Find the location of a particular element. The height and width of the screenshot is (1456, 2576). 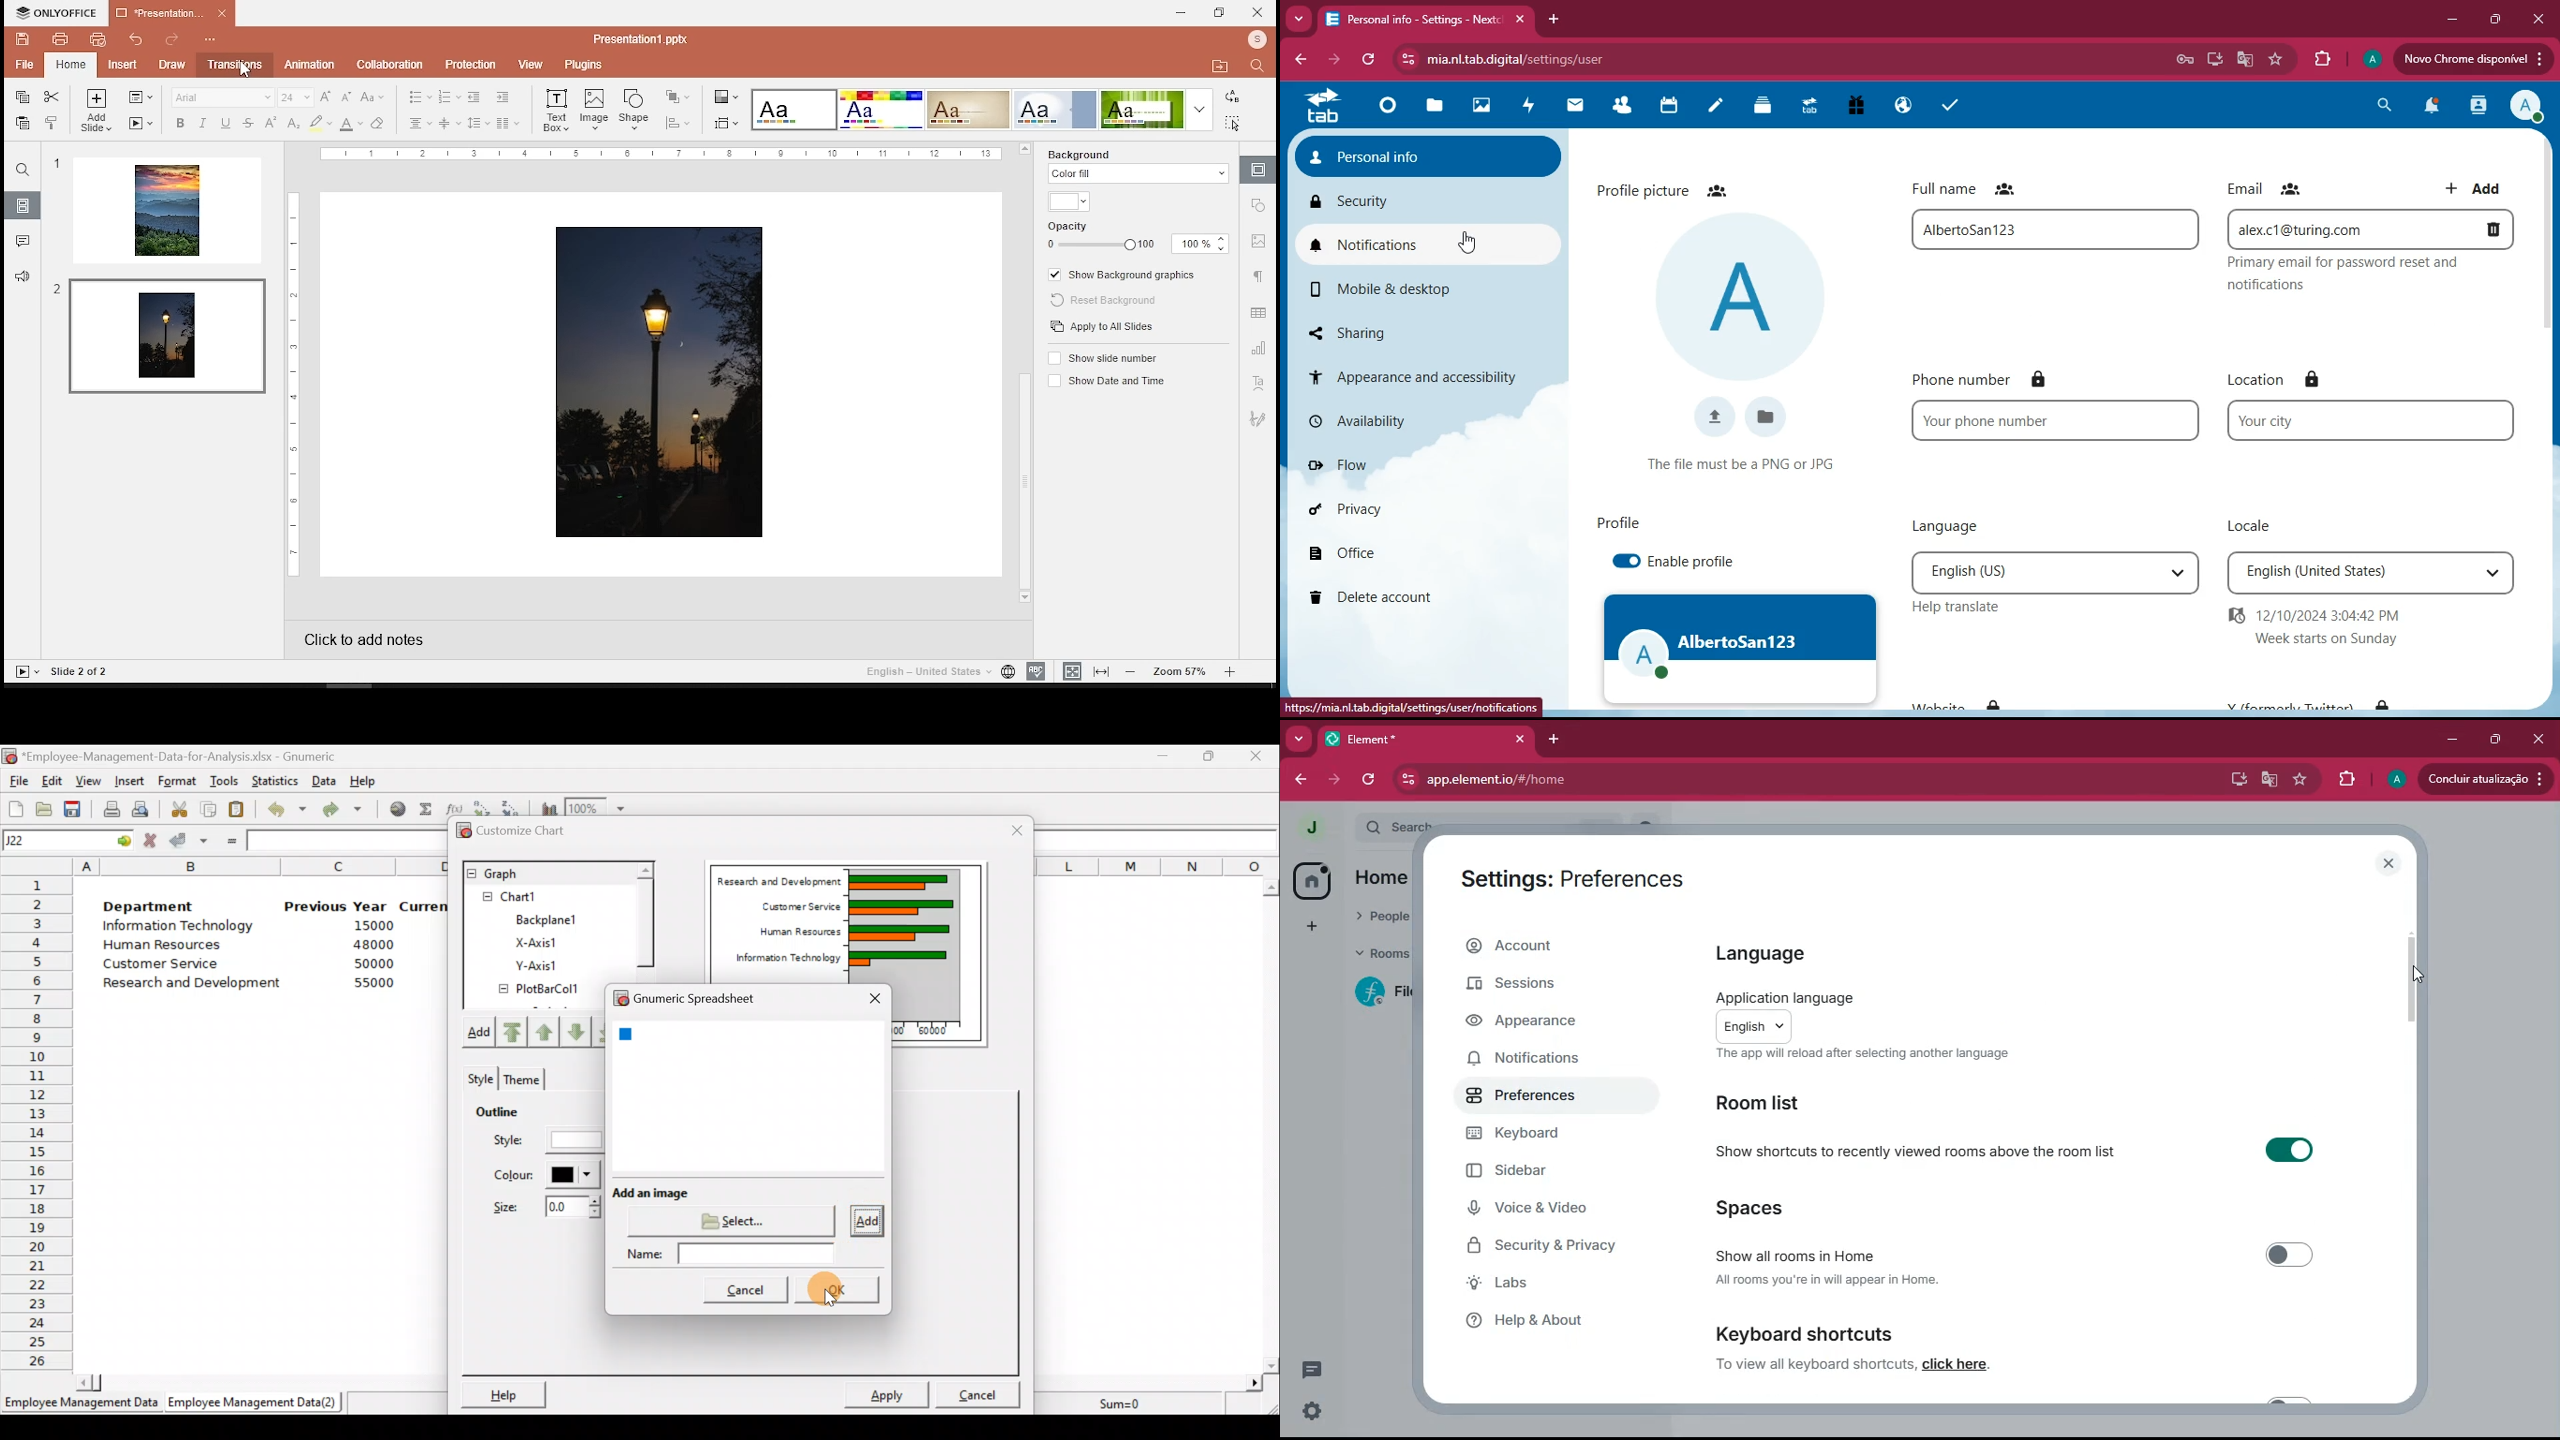

Name is located at coordinates (736, 1255).